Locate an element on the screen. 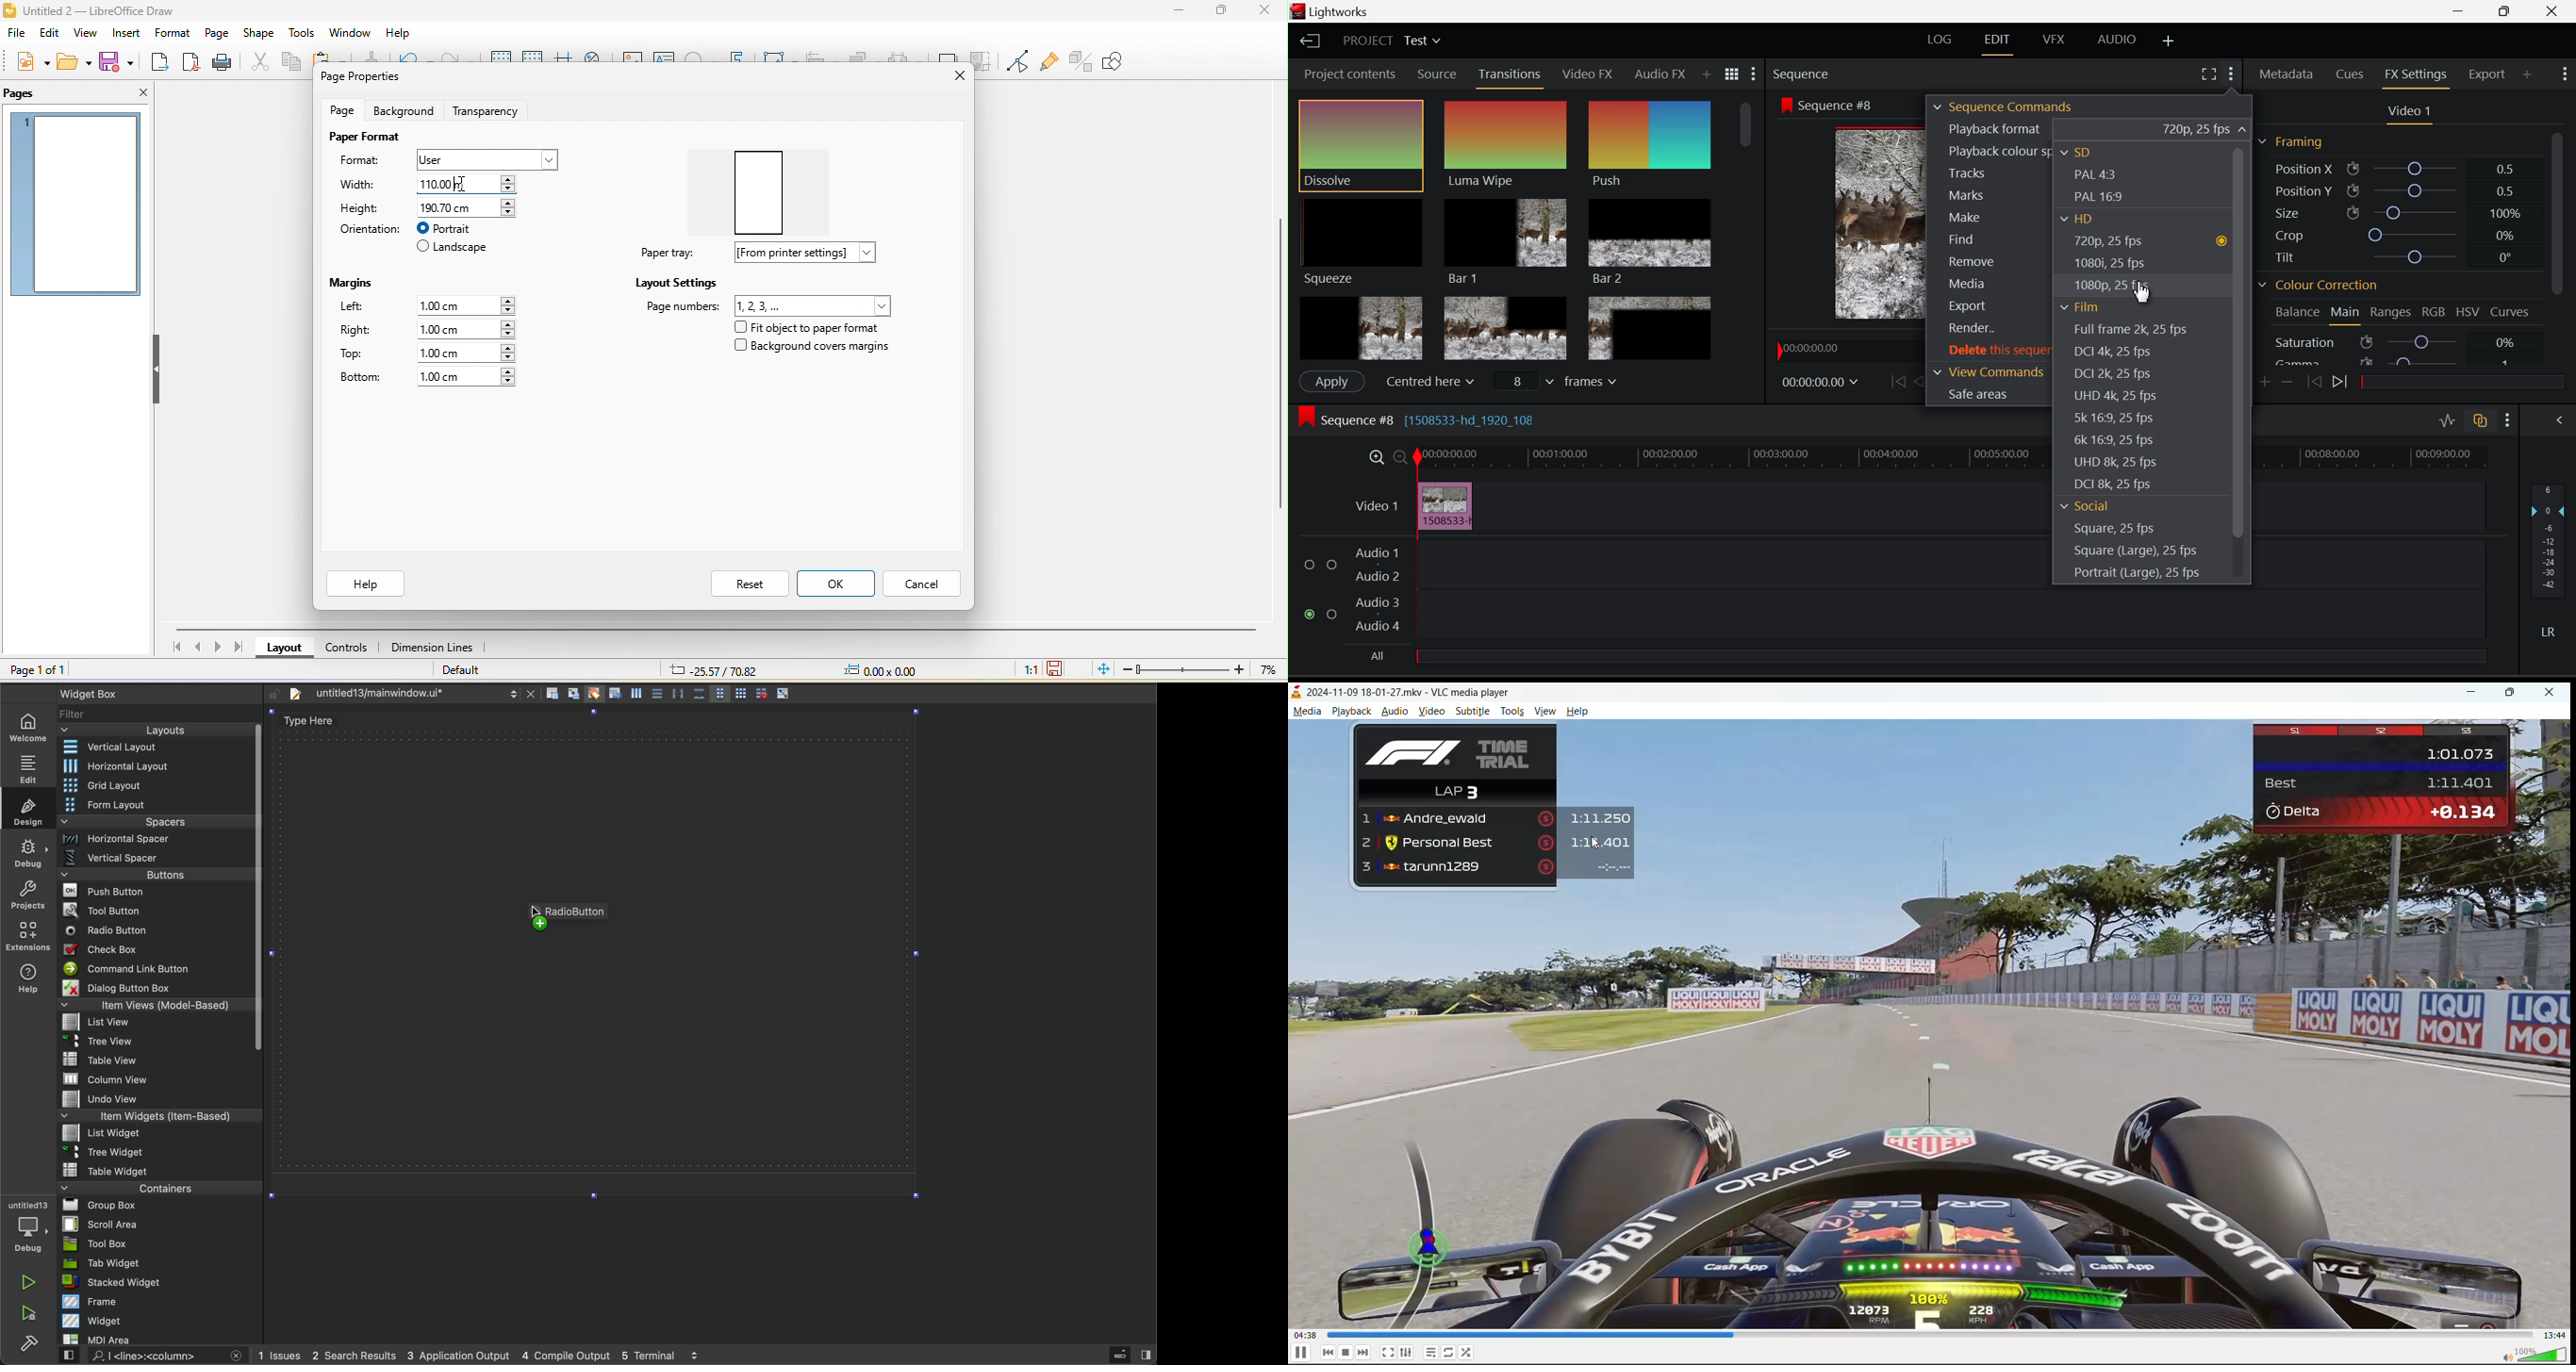 The width and height of the screenshot is (2576, 1372). reset is located at coordinates (748, 583).